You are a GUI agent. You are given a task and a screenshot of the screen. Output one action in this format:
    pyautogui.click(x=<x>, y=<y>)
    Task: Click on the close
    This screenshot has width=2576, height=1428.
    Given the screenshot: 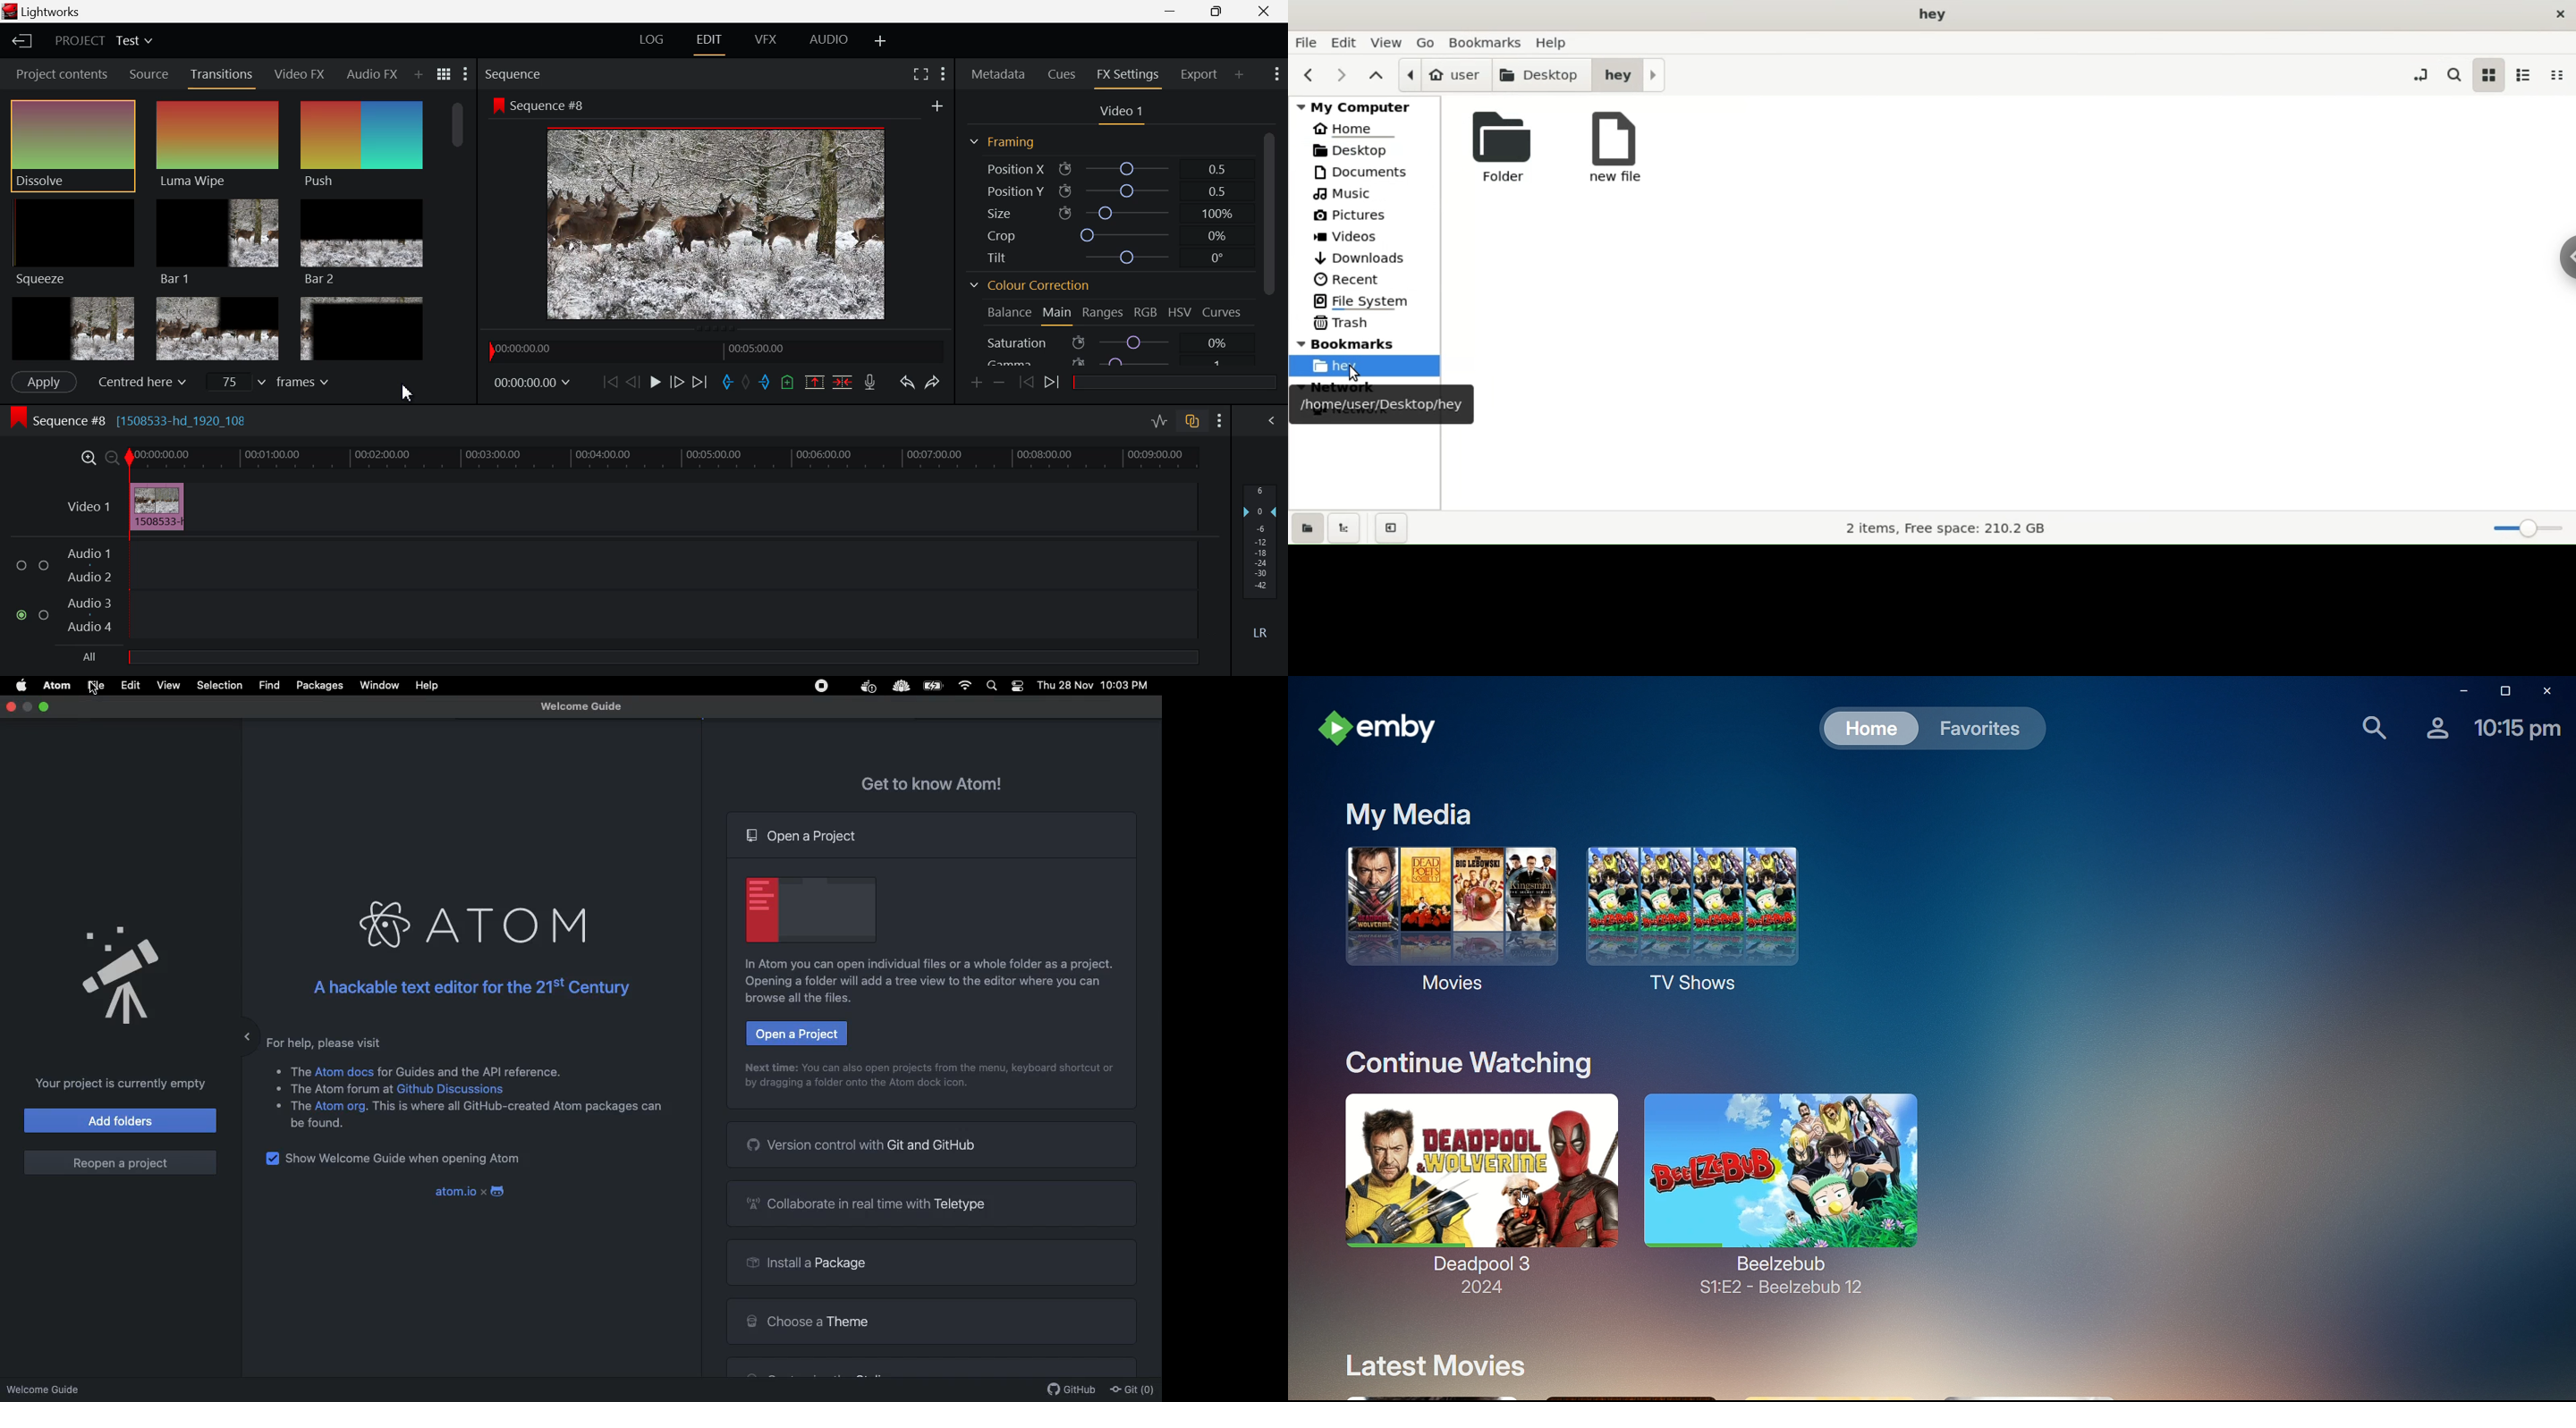 What is the action you would take?
    pyautogui.click(x=2561, y=15)
    